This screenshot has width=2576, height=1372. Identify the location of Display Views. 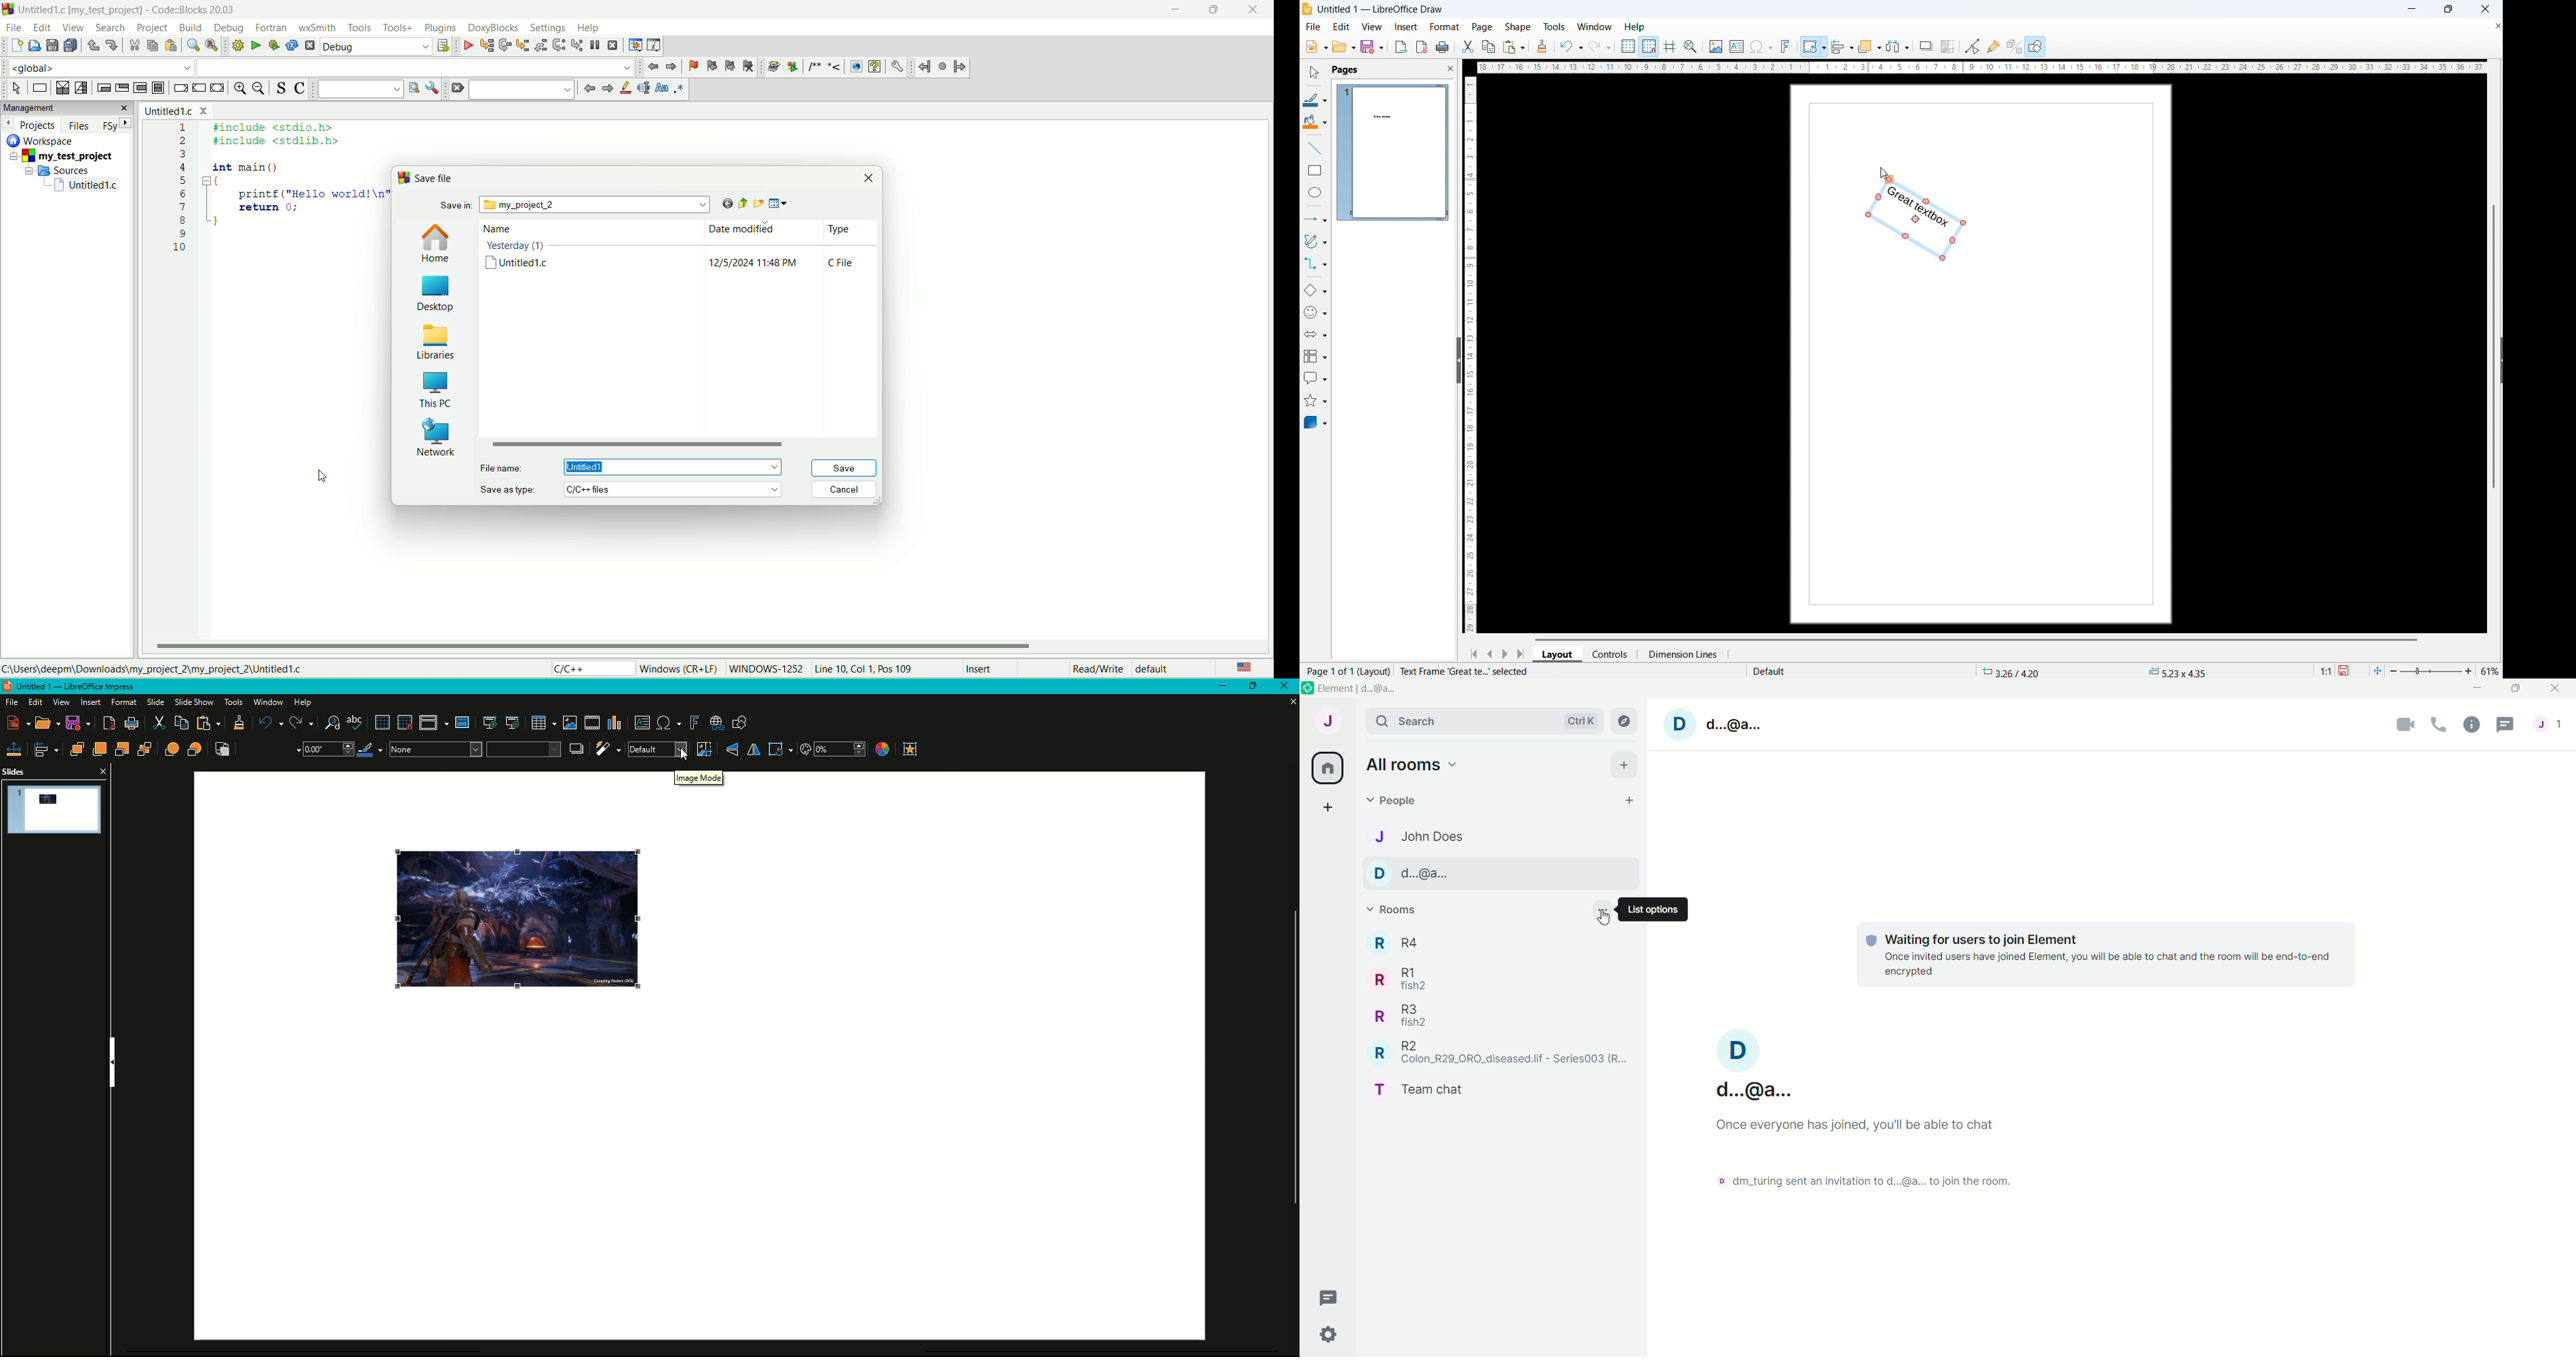
(434, 725).